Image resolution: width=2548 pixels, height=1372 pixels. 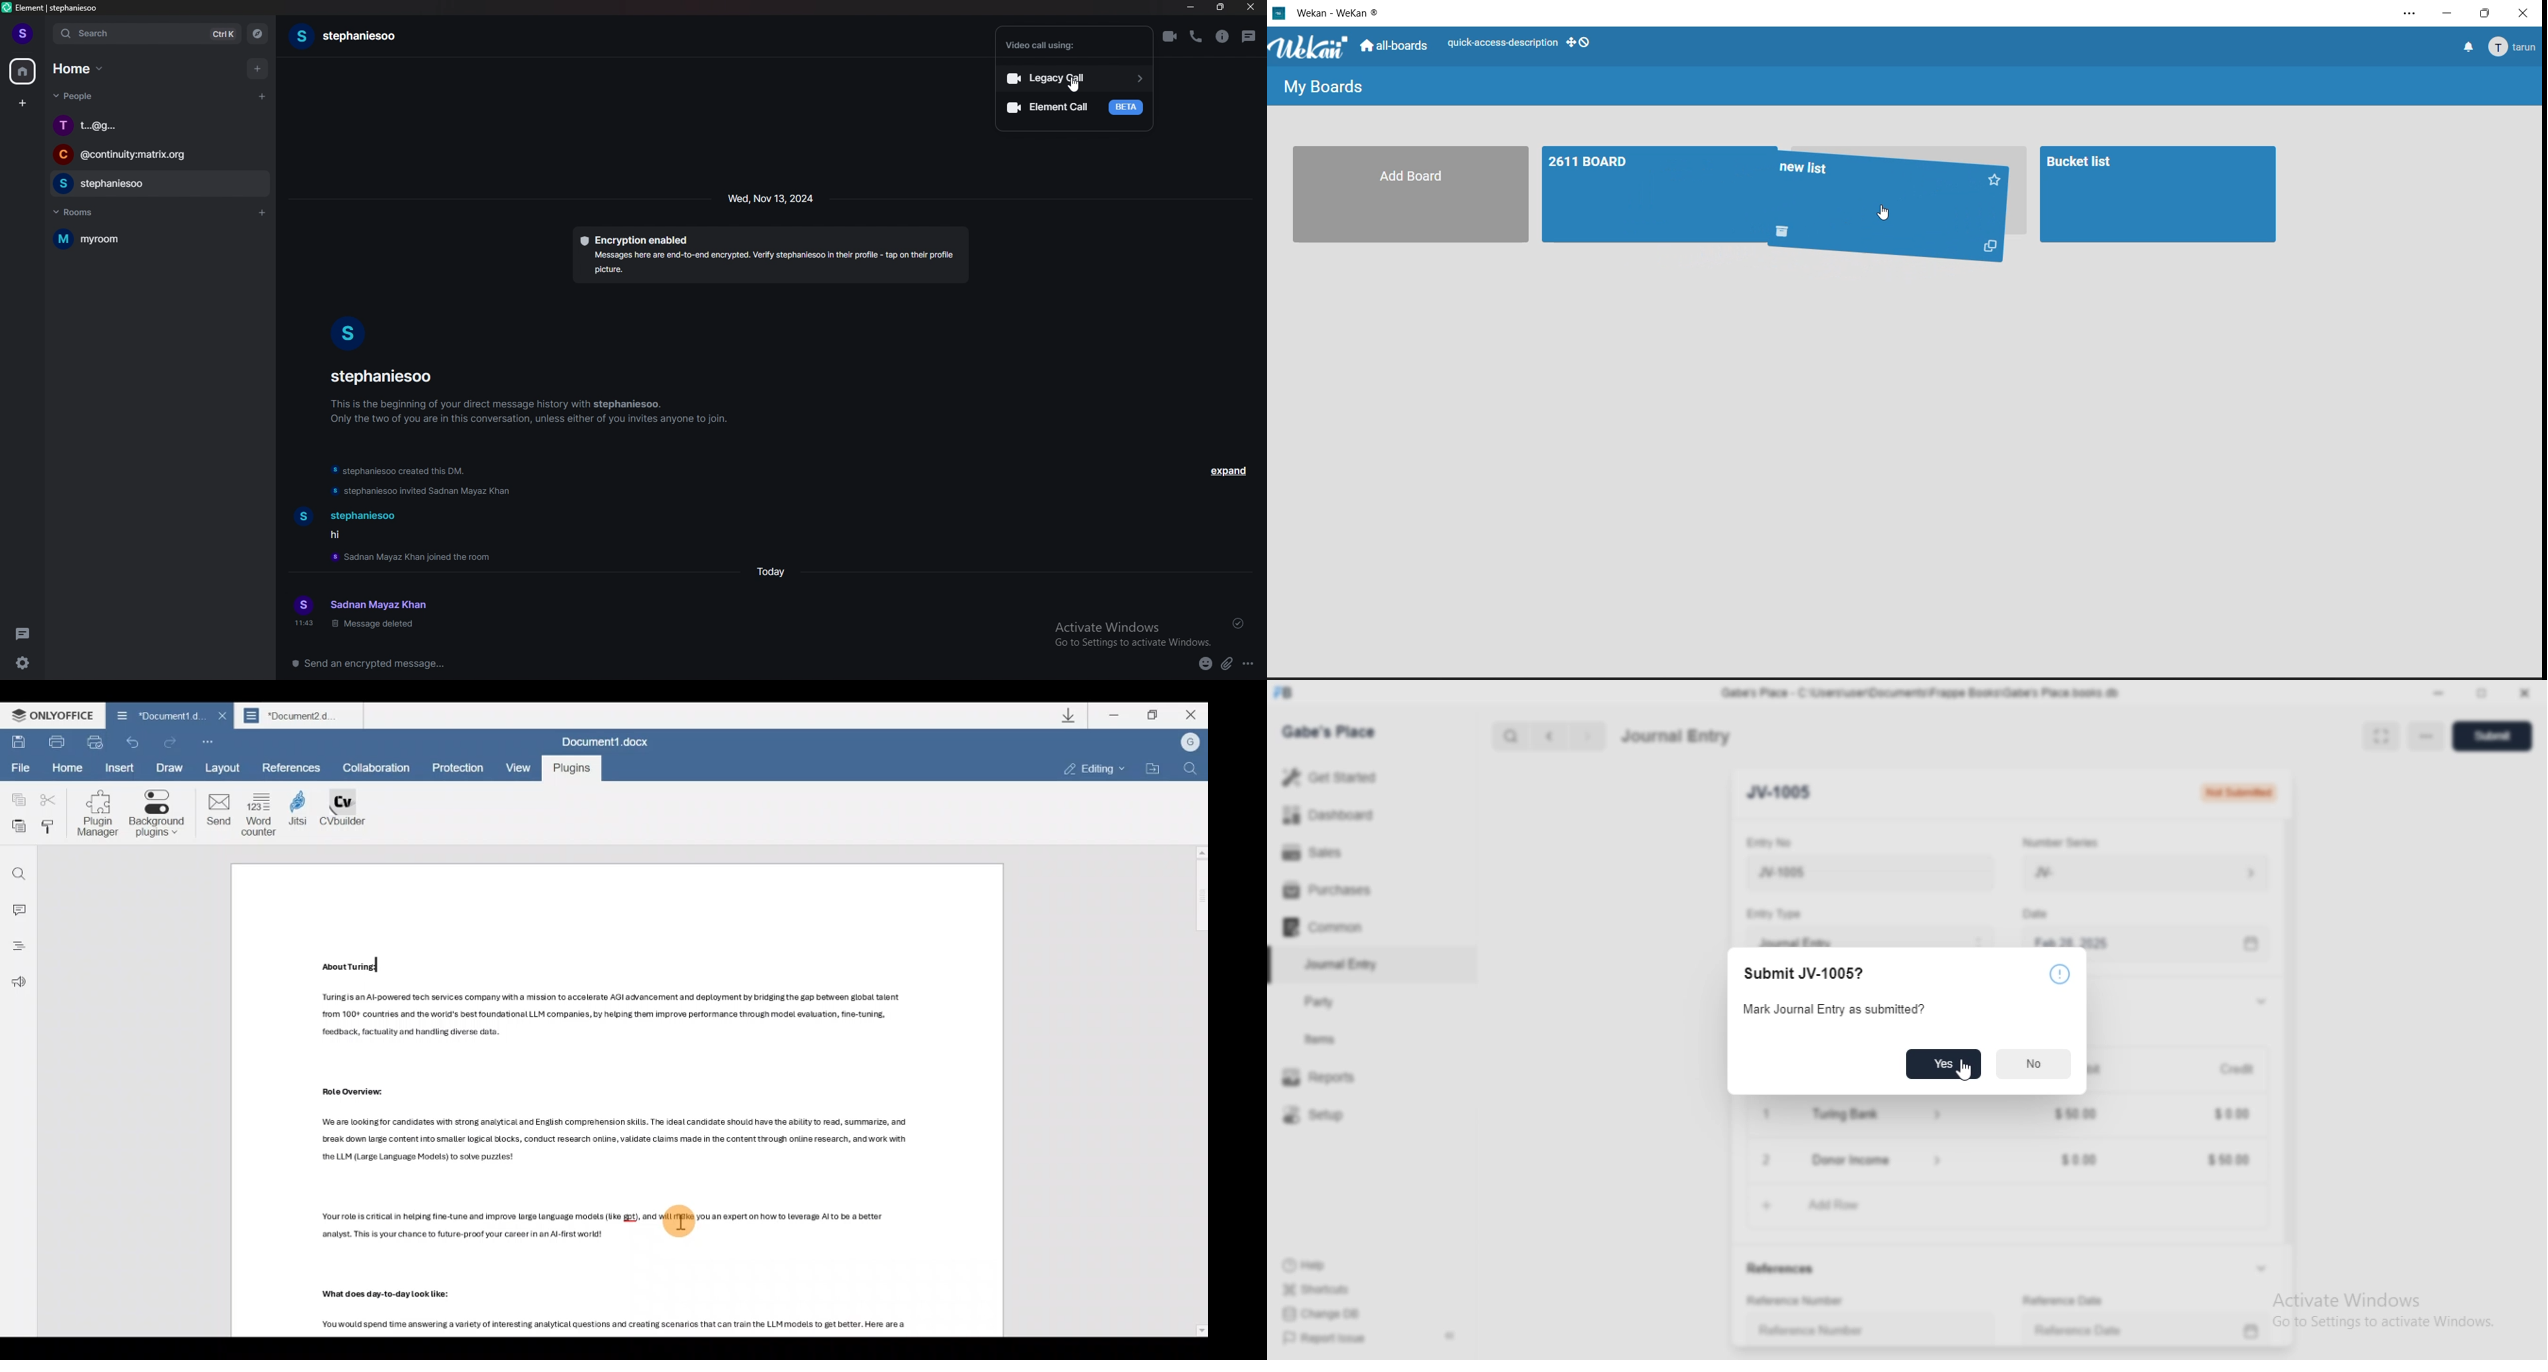 What do you see at coordinates (17, 985) in the screenshot?
I see `Feedback & support` at bounding box center [17, 985].